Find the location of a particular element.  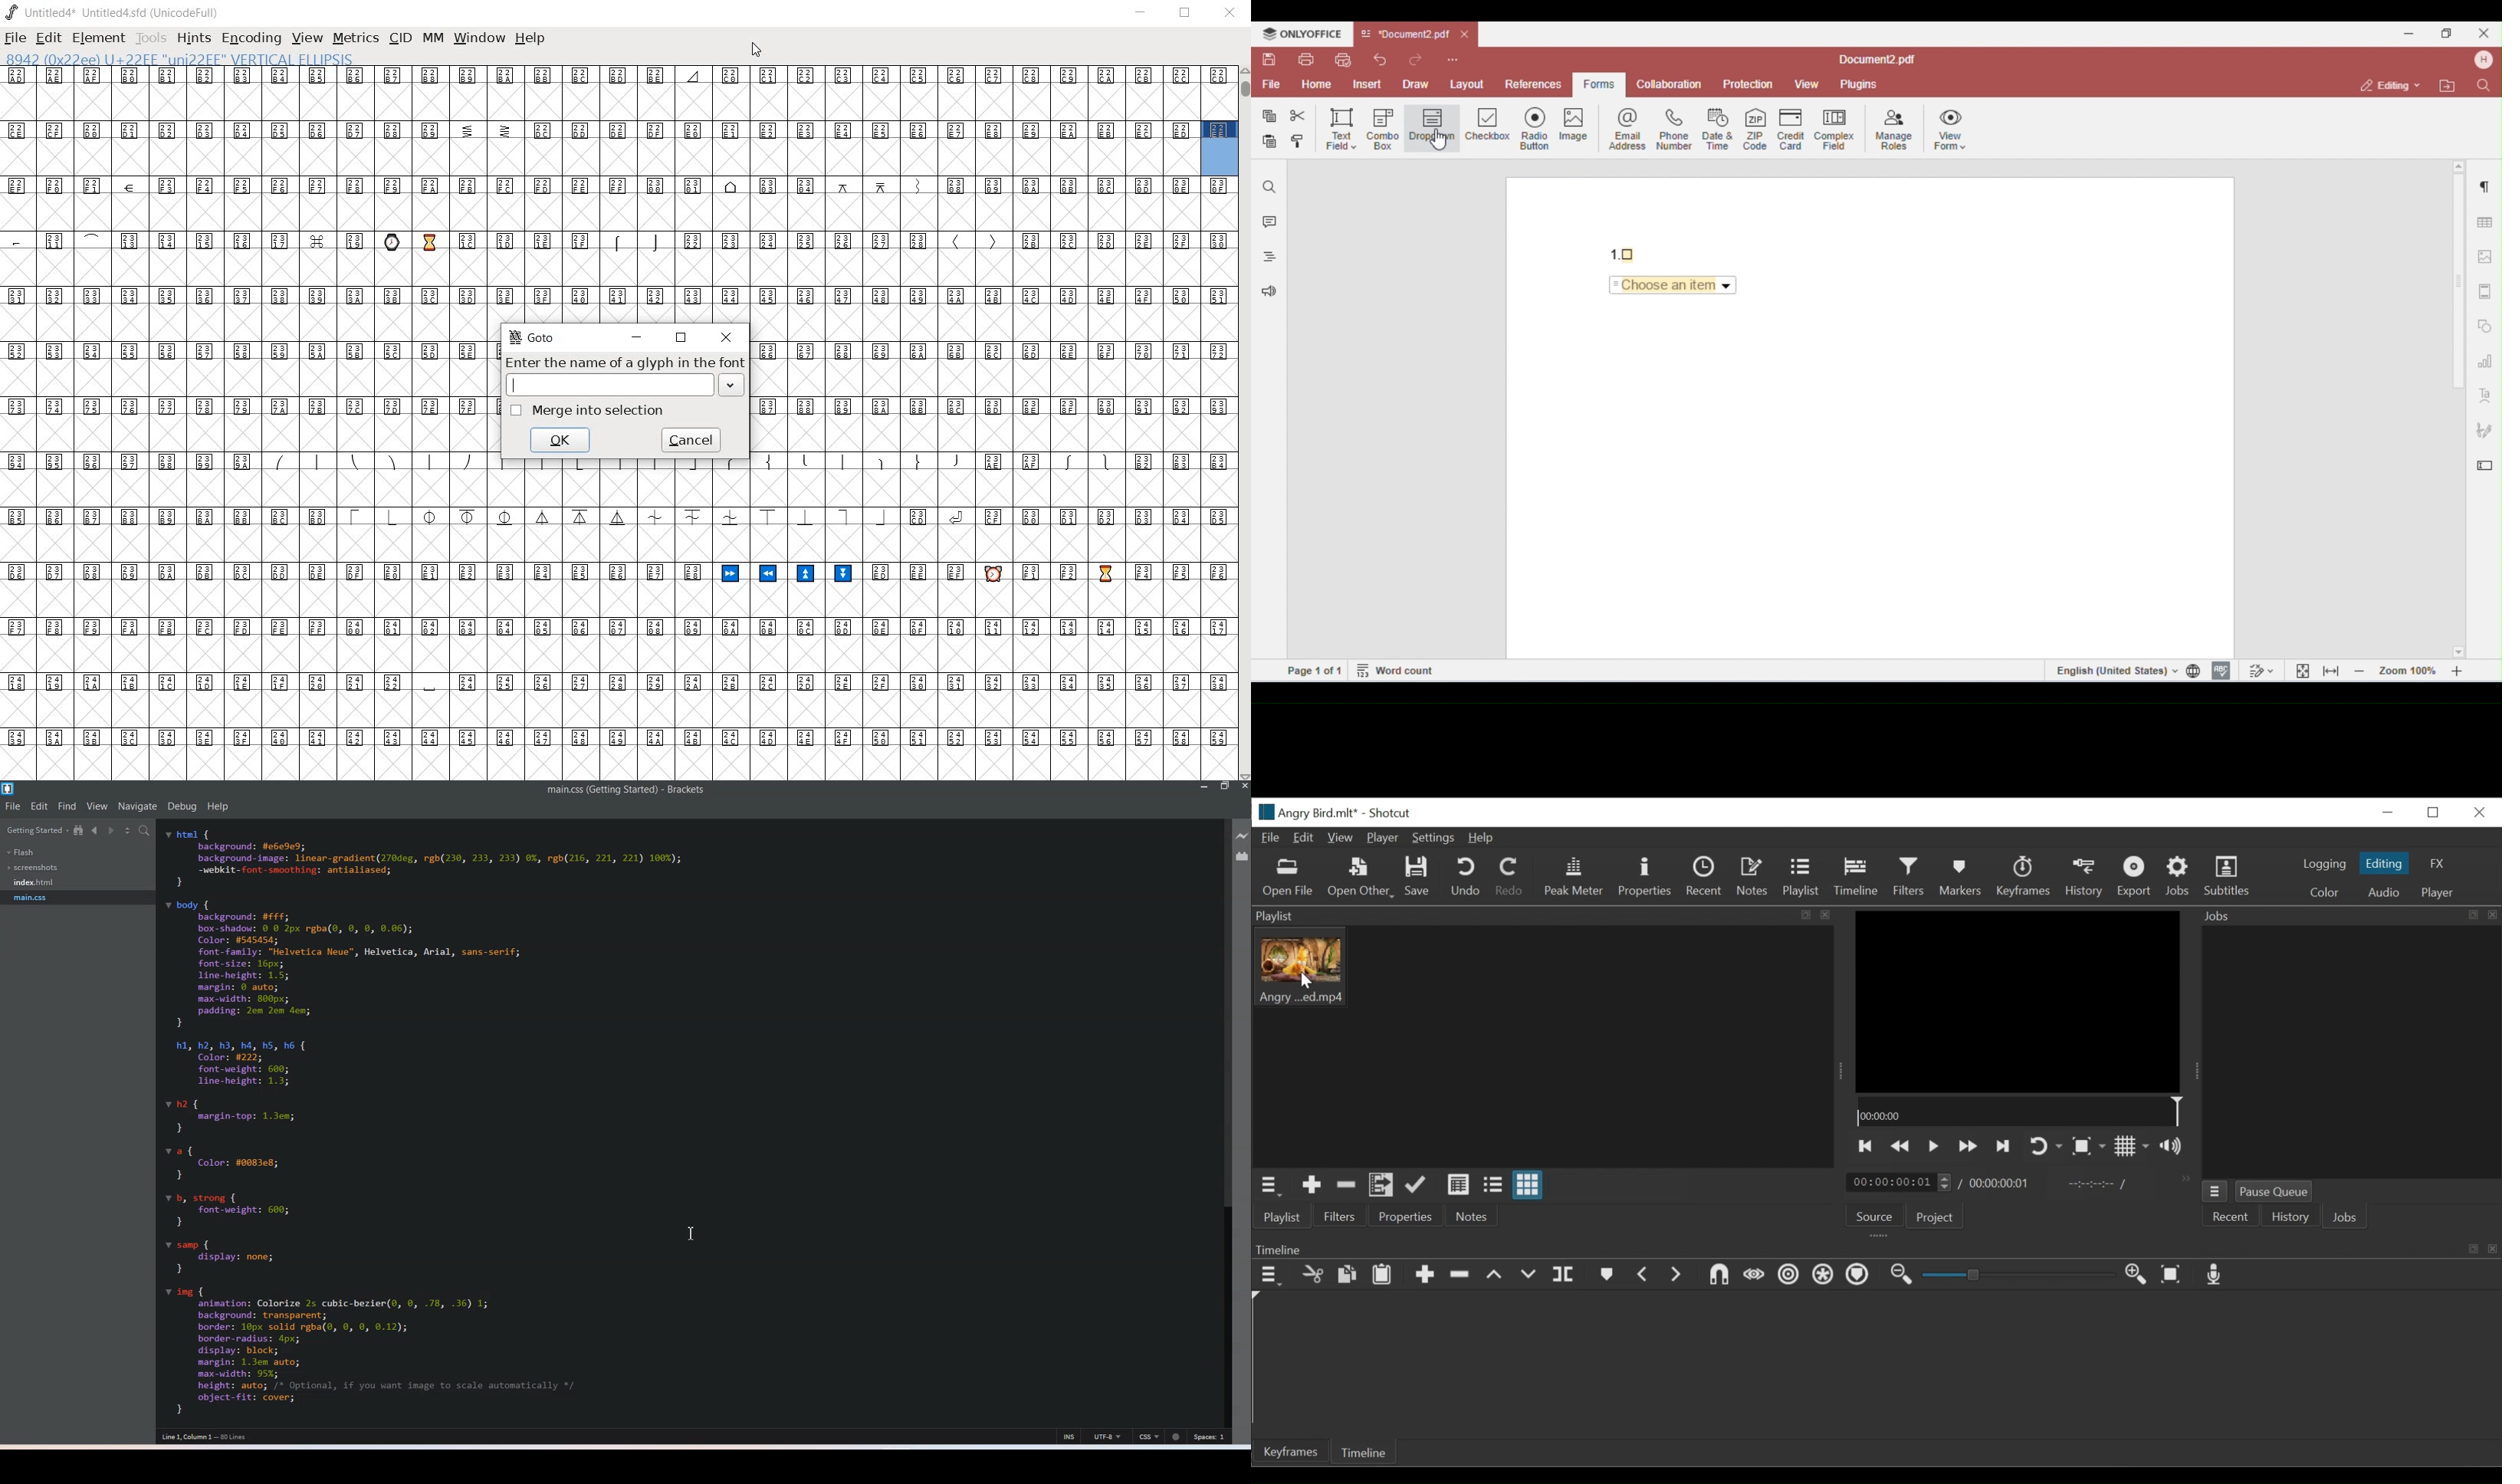

Scrub while dragging is located at coordinates (1756, 1274).